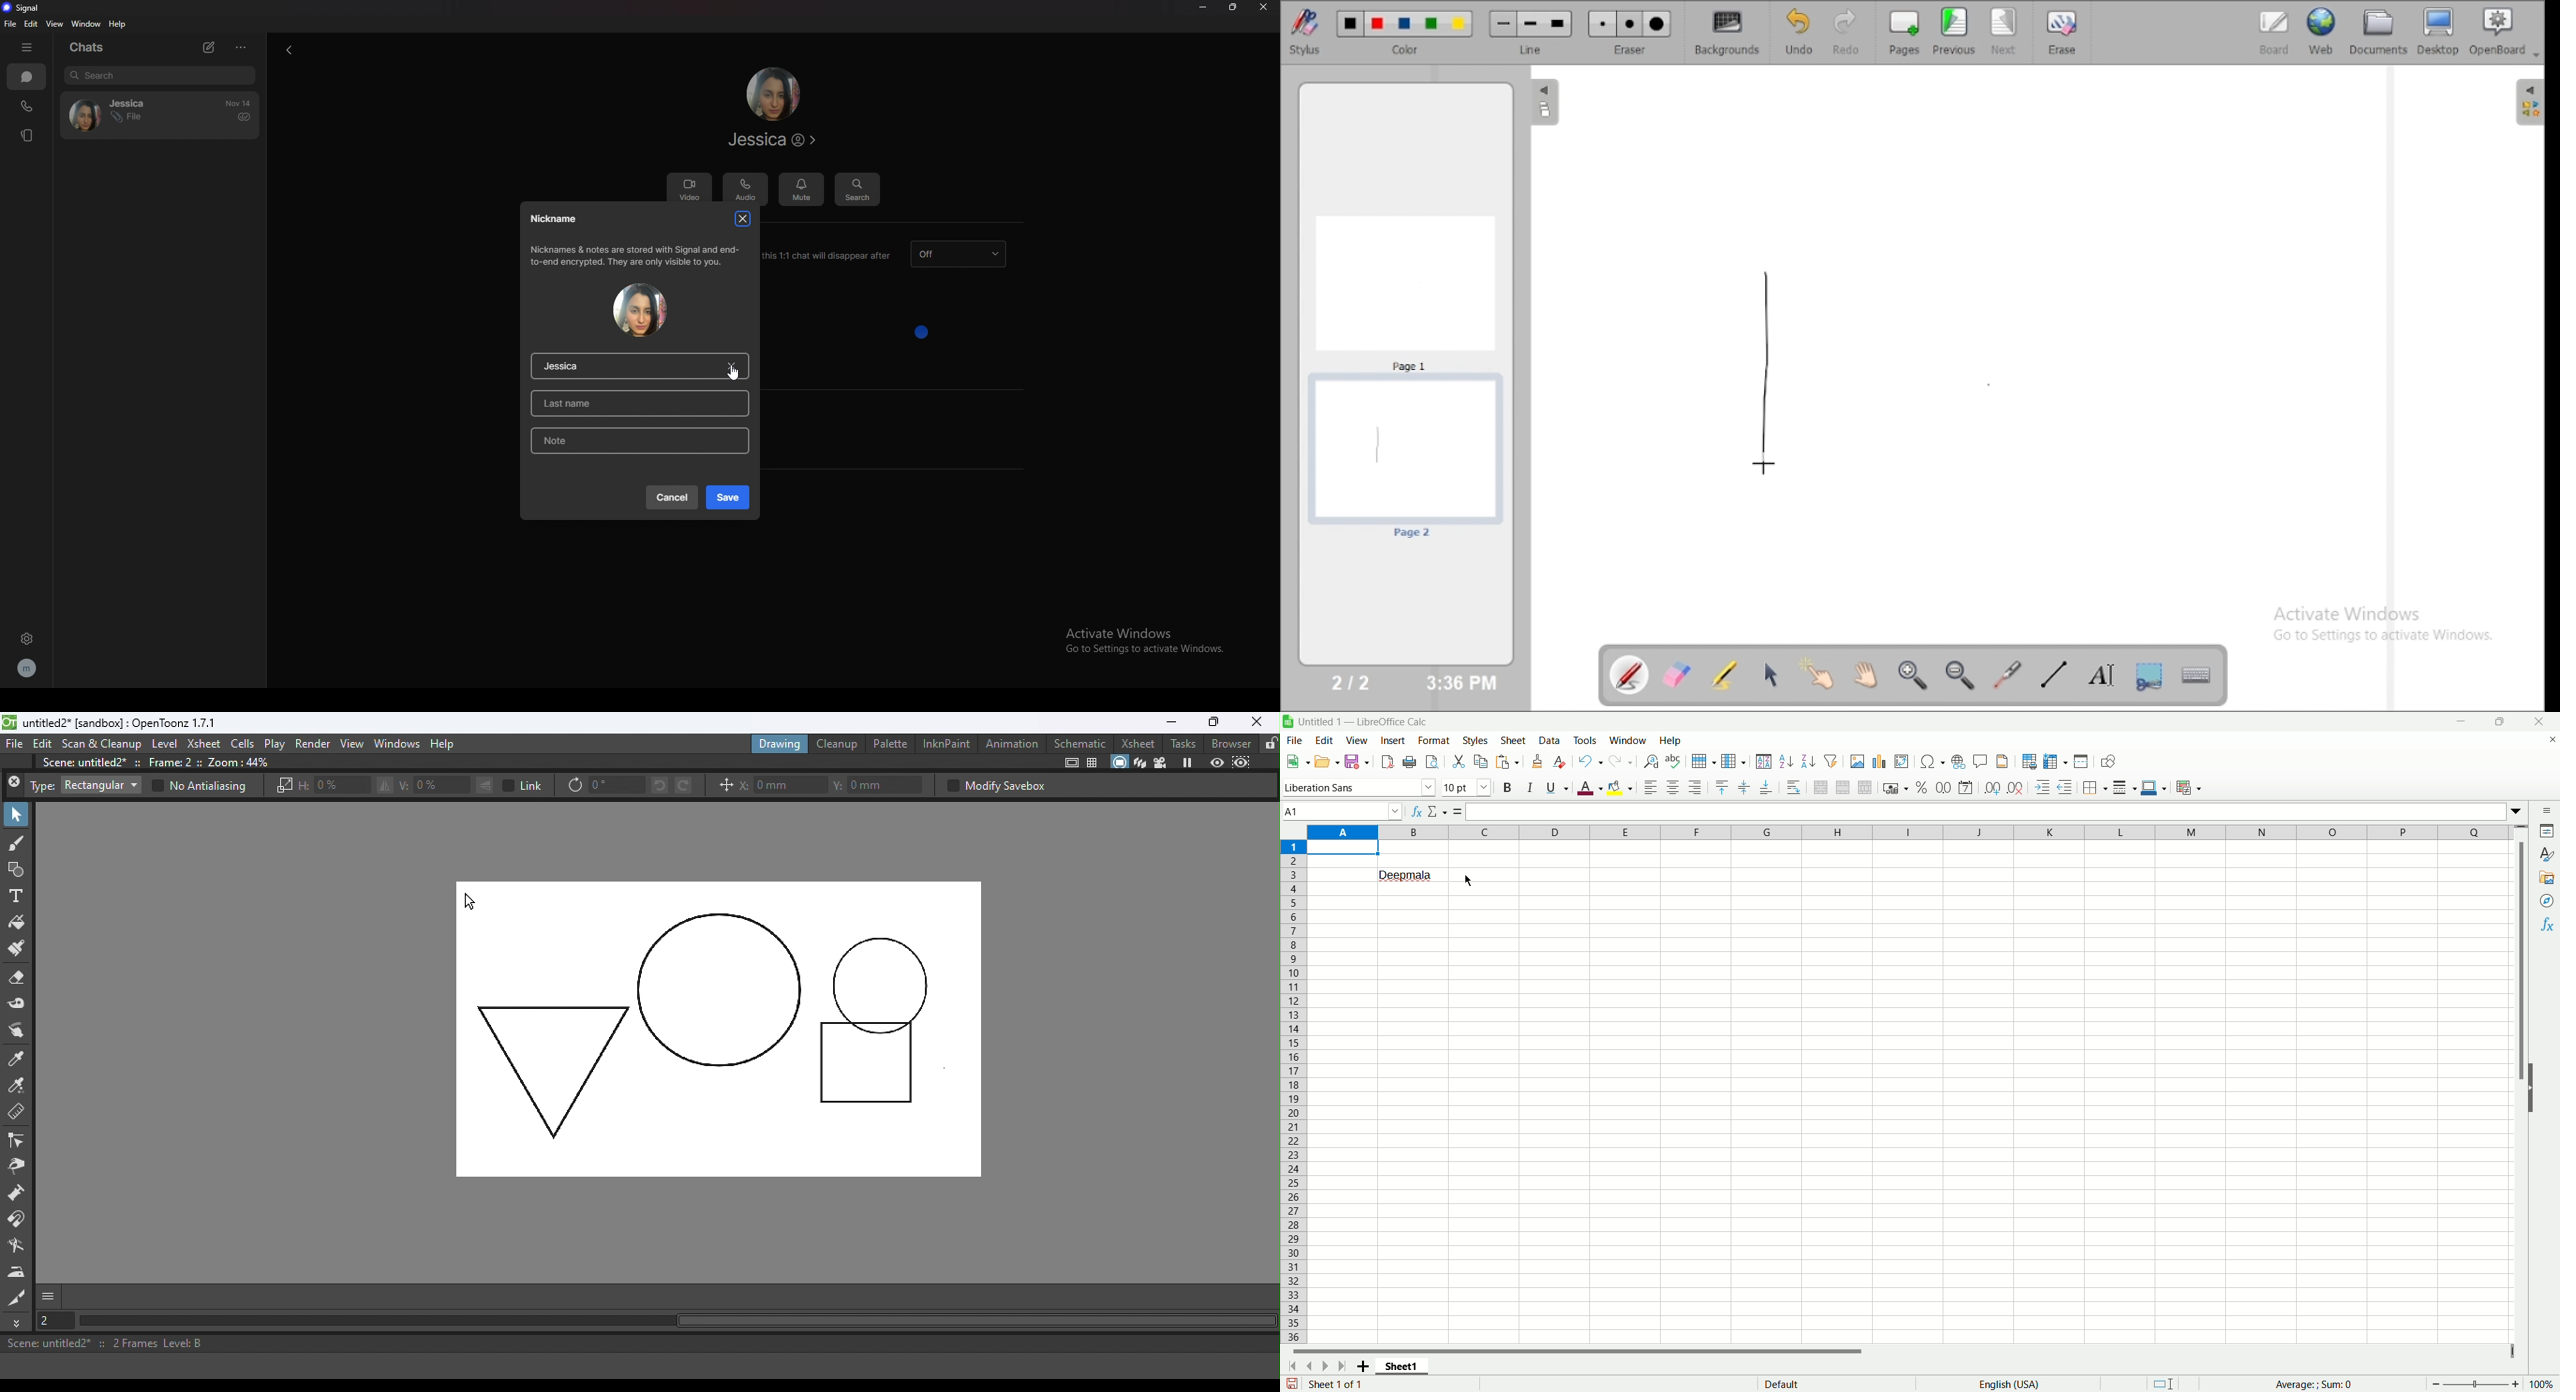 This screenshot has height=1400, width=2576. What do you see at coordinates (1460, 683) in the screenshot?
I see `3:36 PM` at bounding box center [1460, 683].